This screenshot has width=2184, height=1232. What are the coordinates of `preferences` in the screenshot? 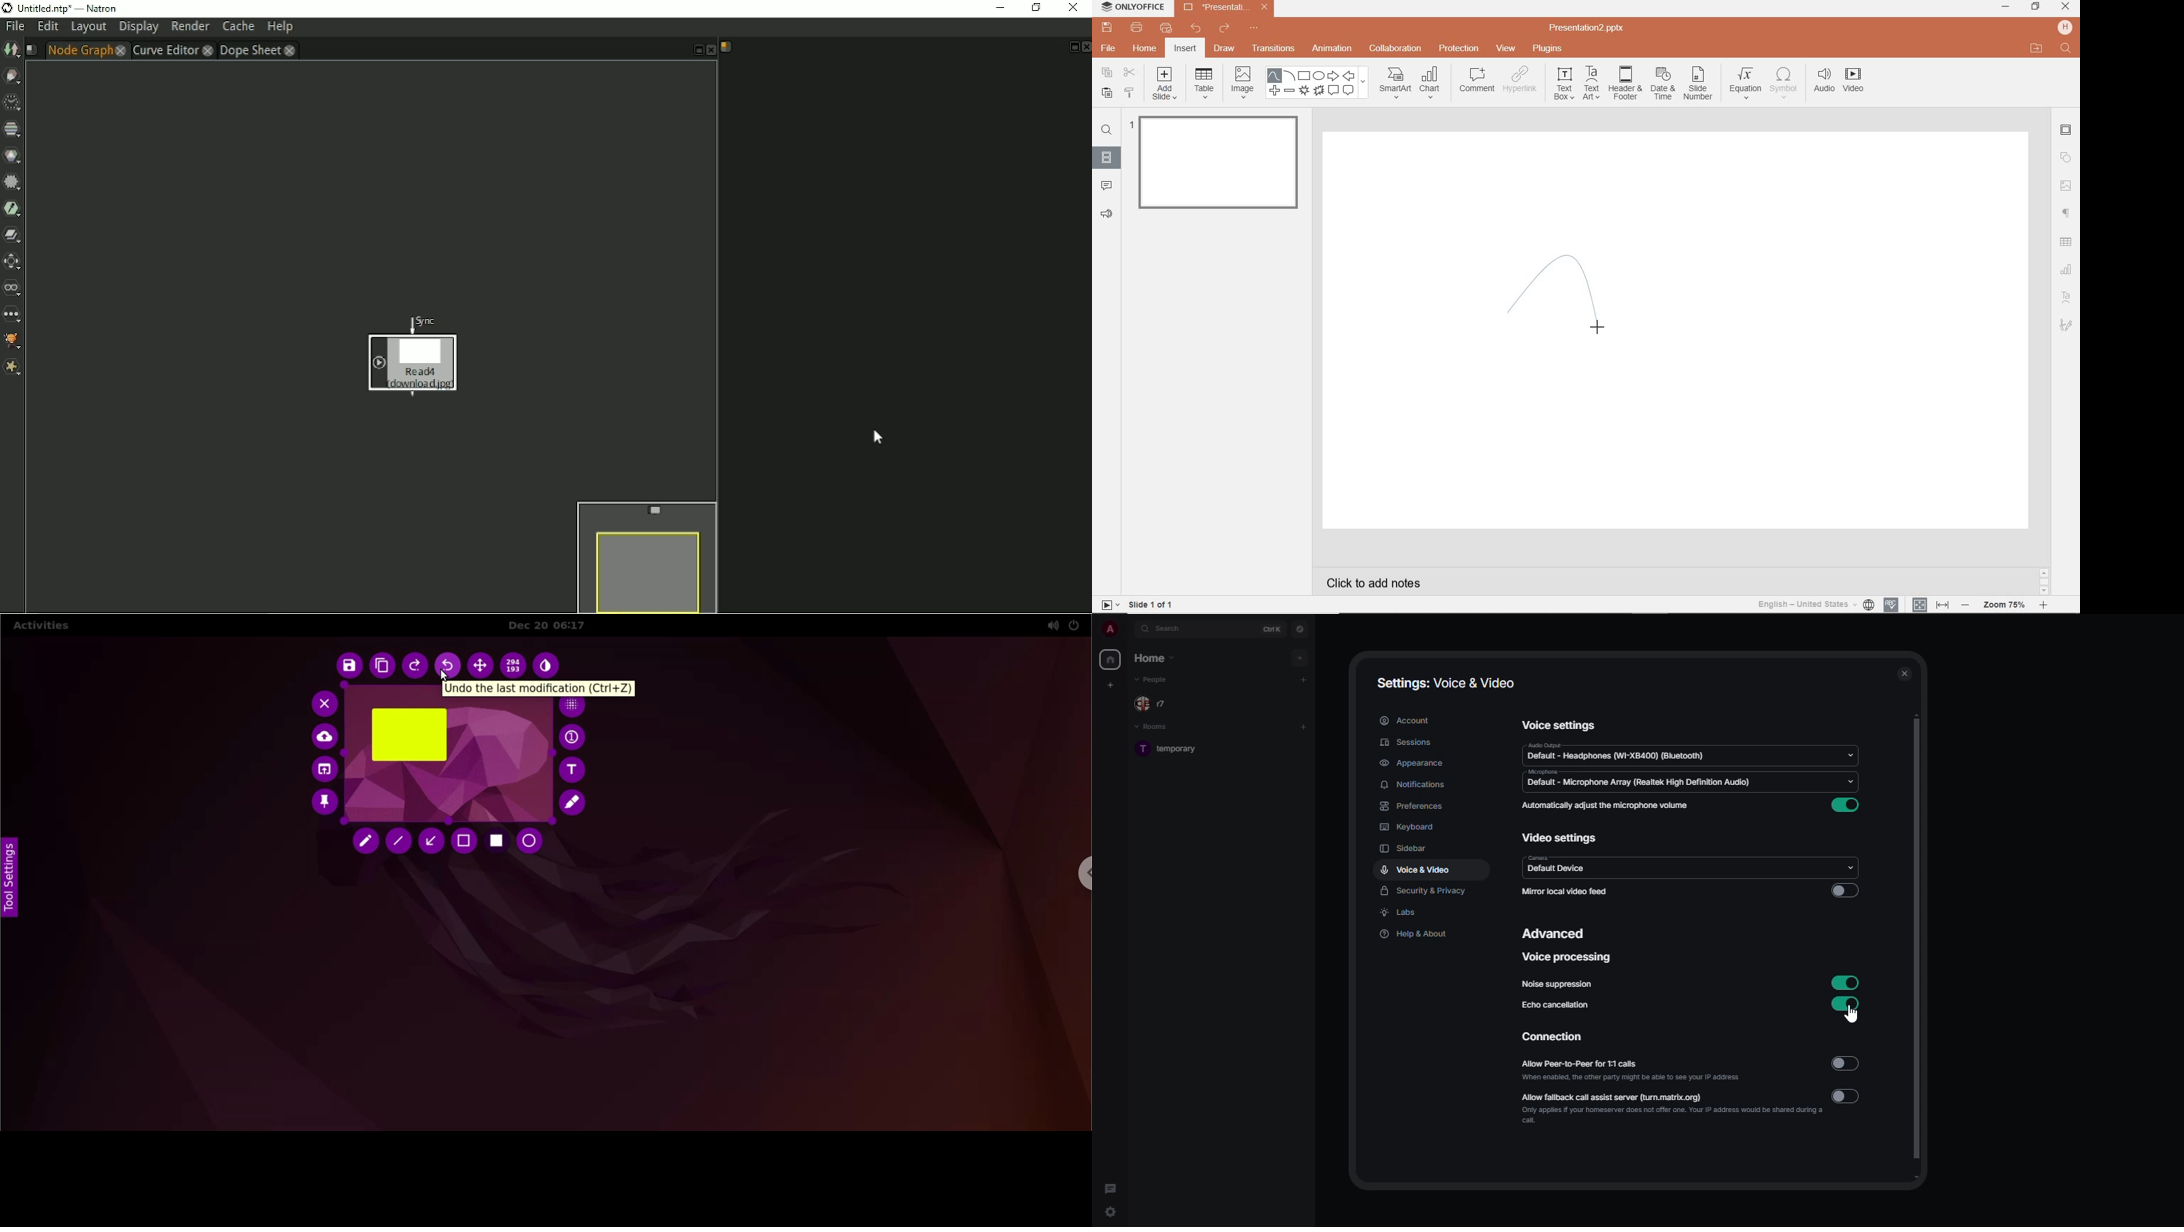 It's located at (1413, 807).